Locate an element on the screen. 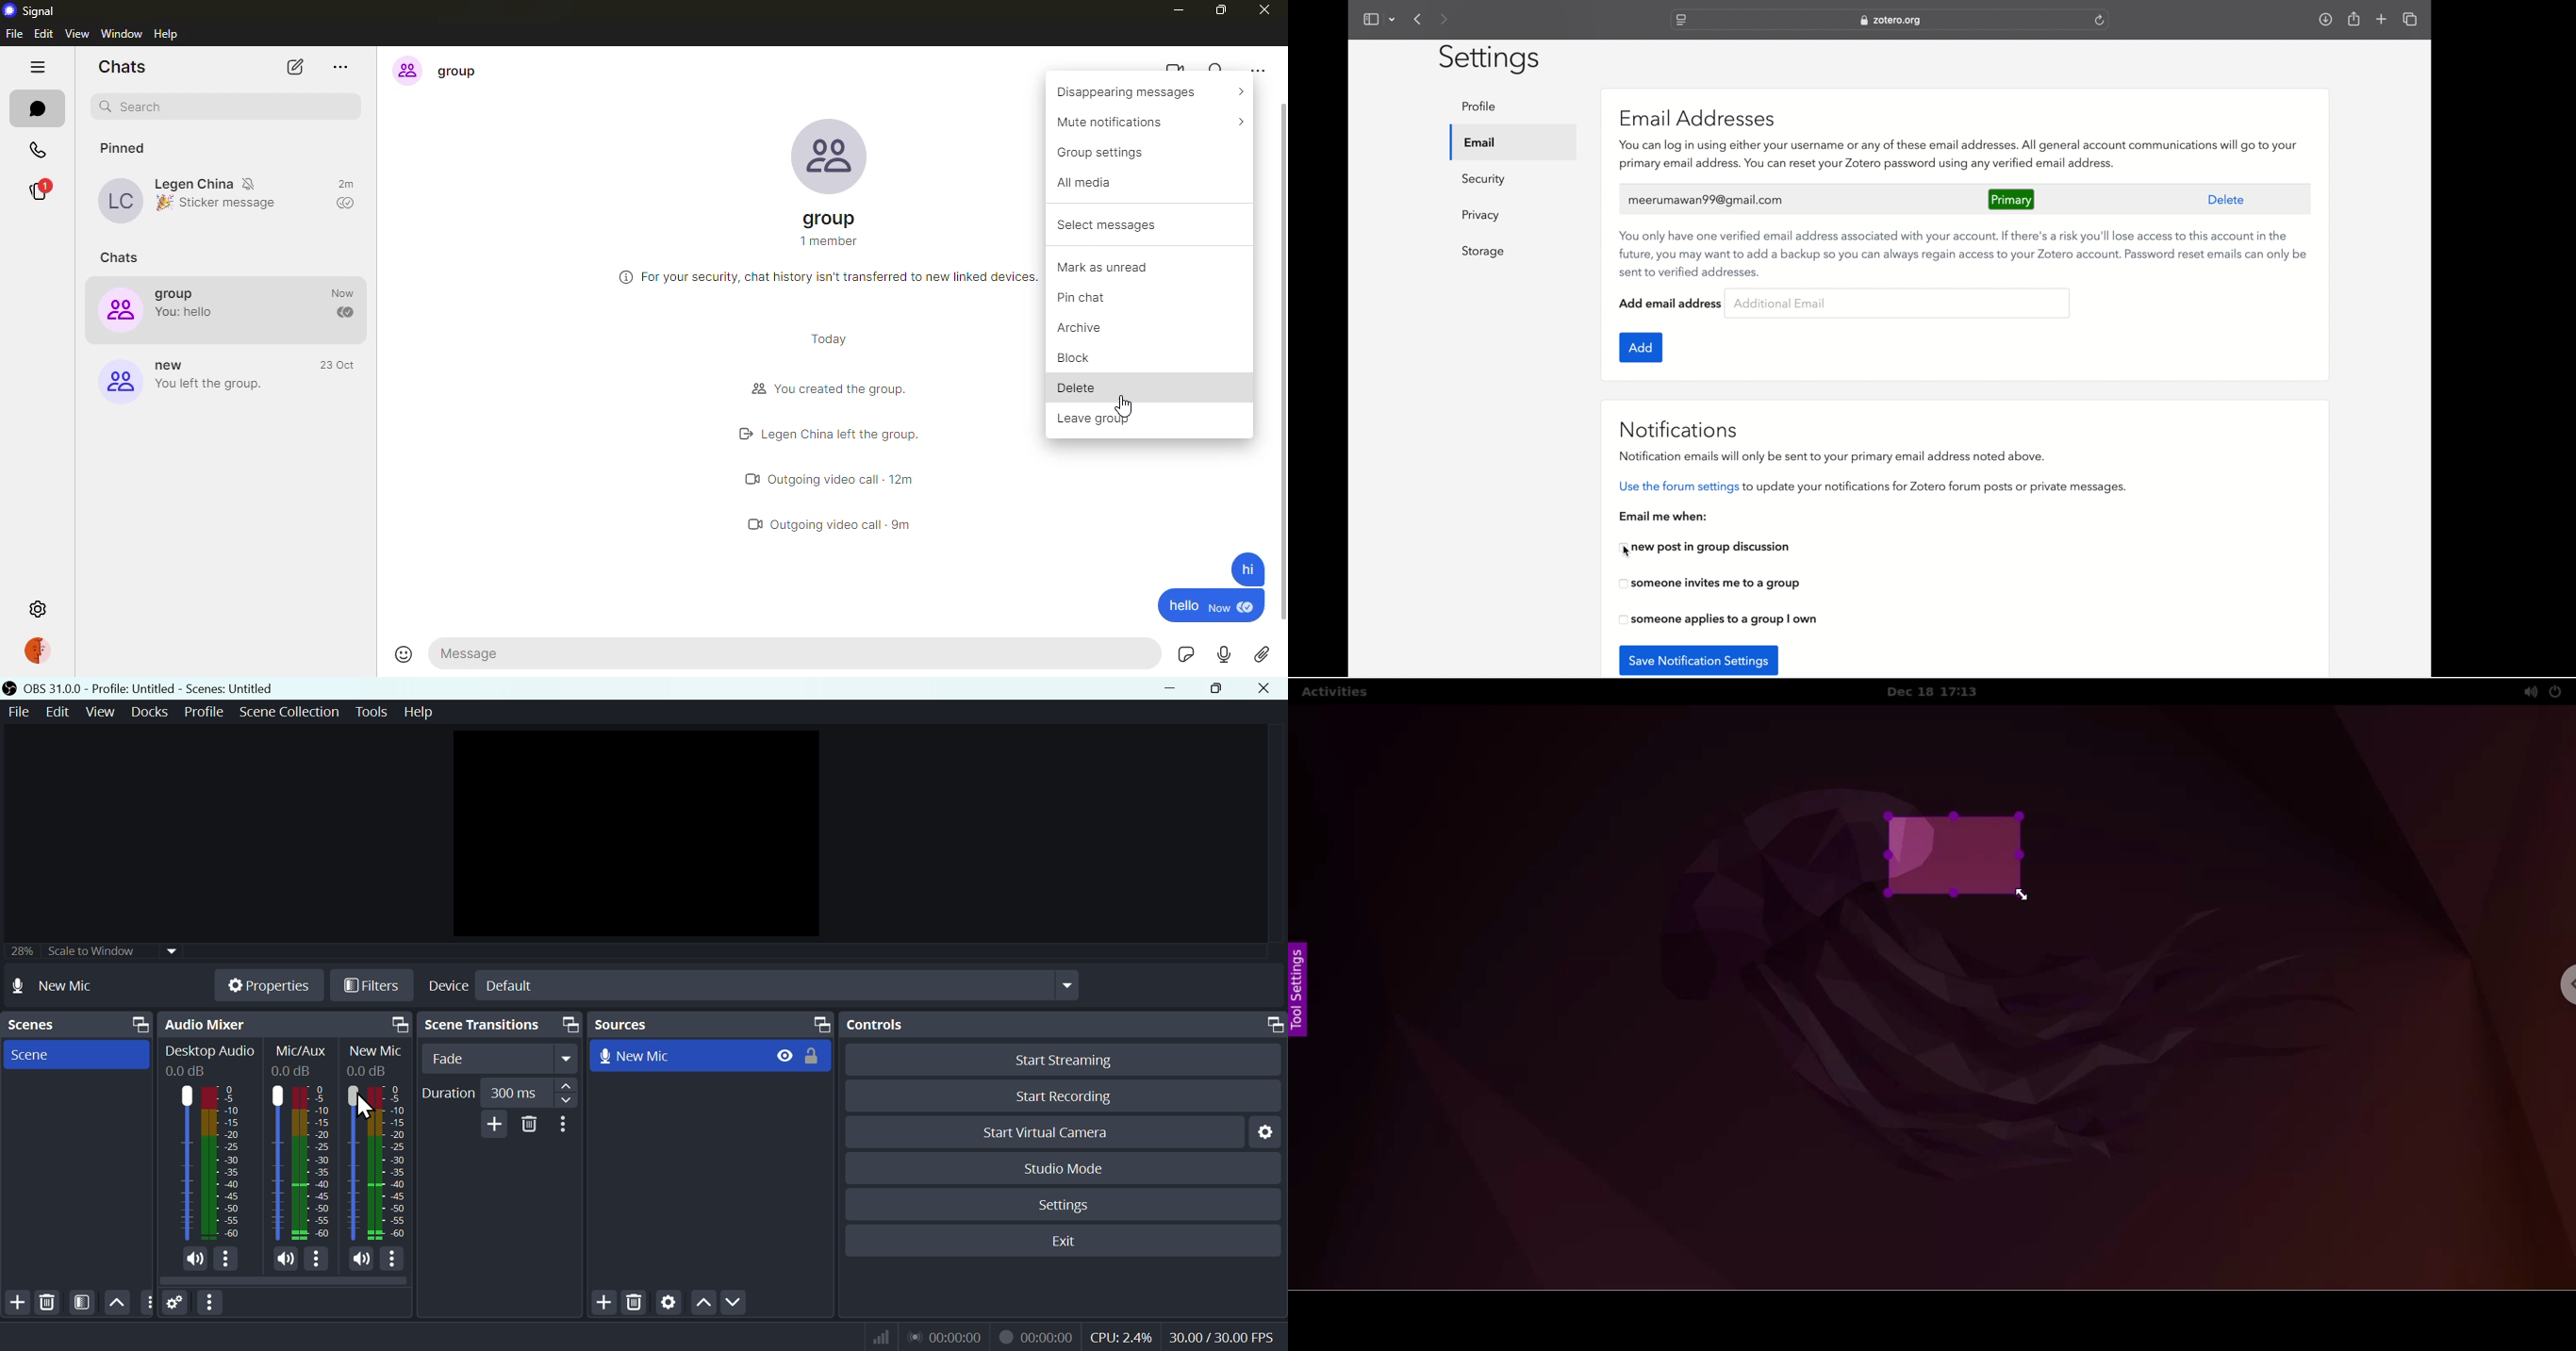 The width and height of the screenshot is (2576, 1372). Exit is located at coordinates (1071, 1242).